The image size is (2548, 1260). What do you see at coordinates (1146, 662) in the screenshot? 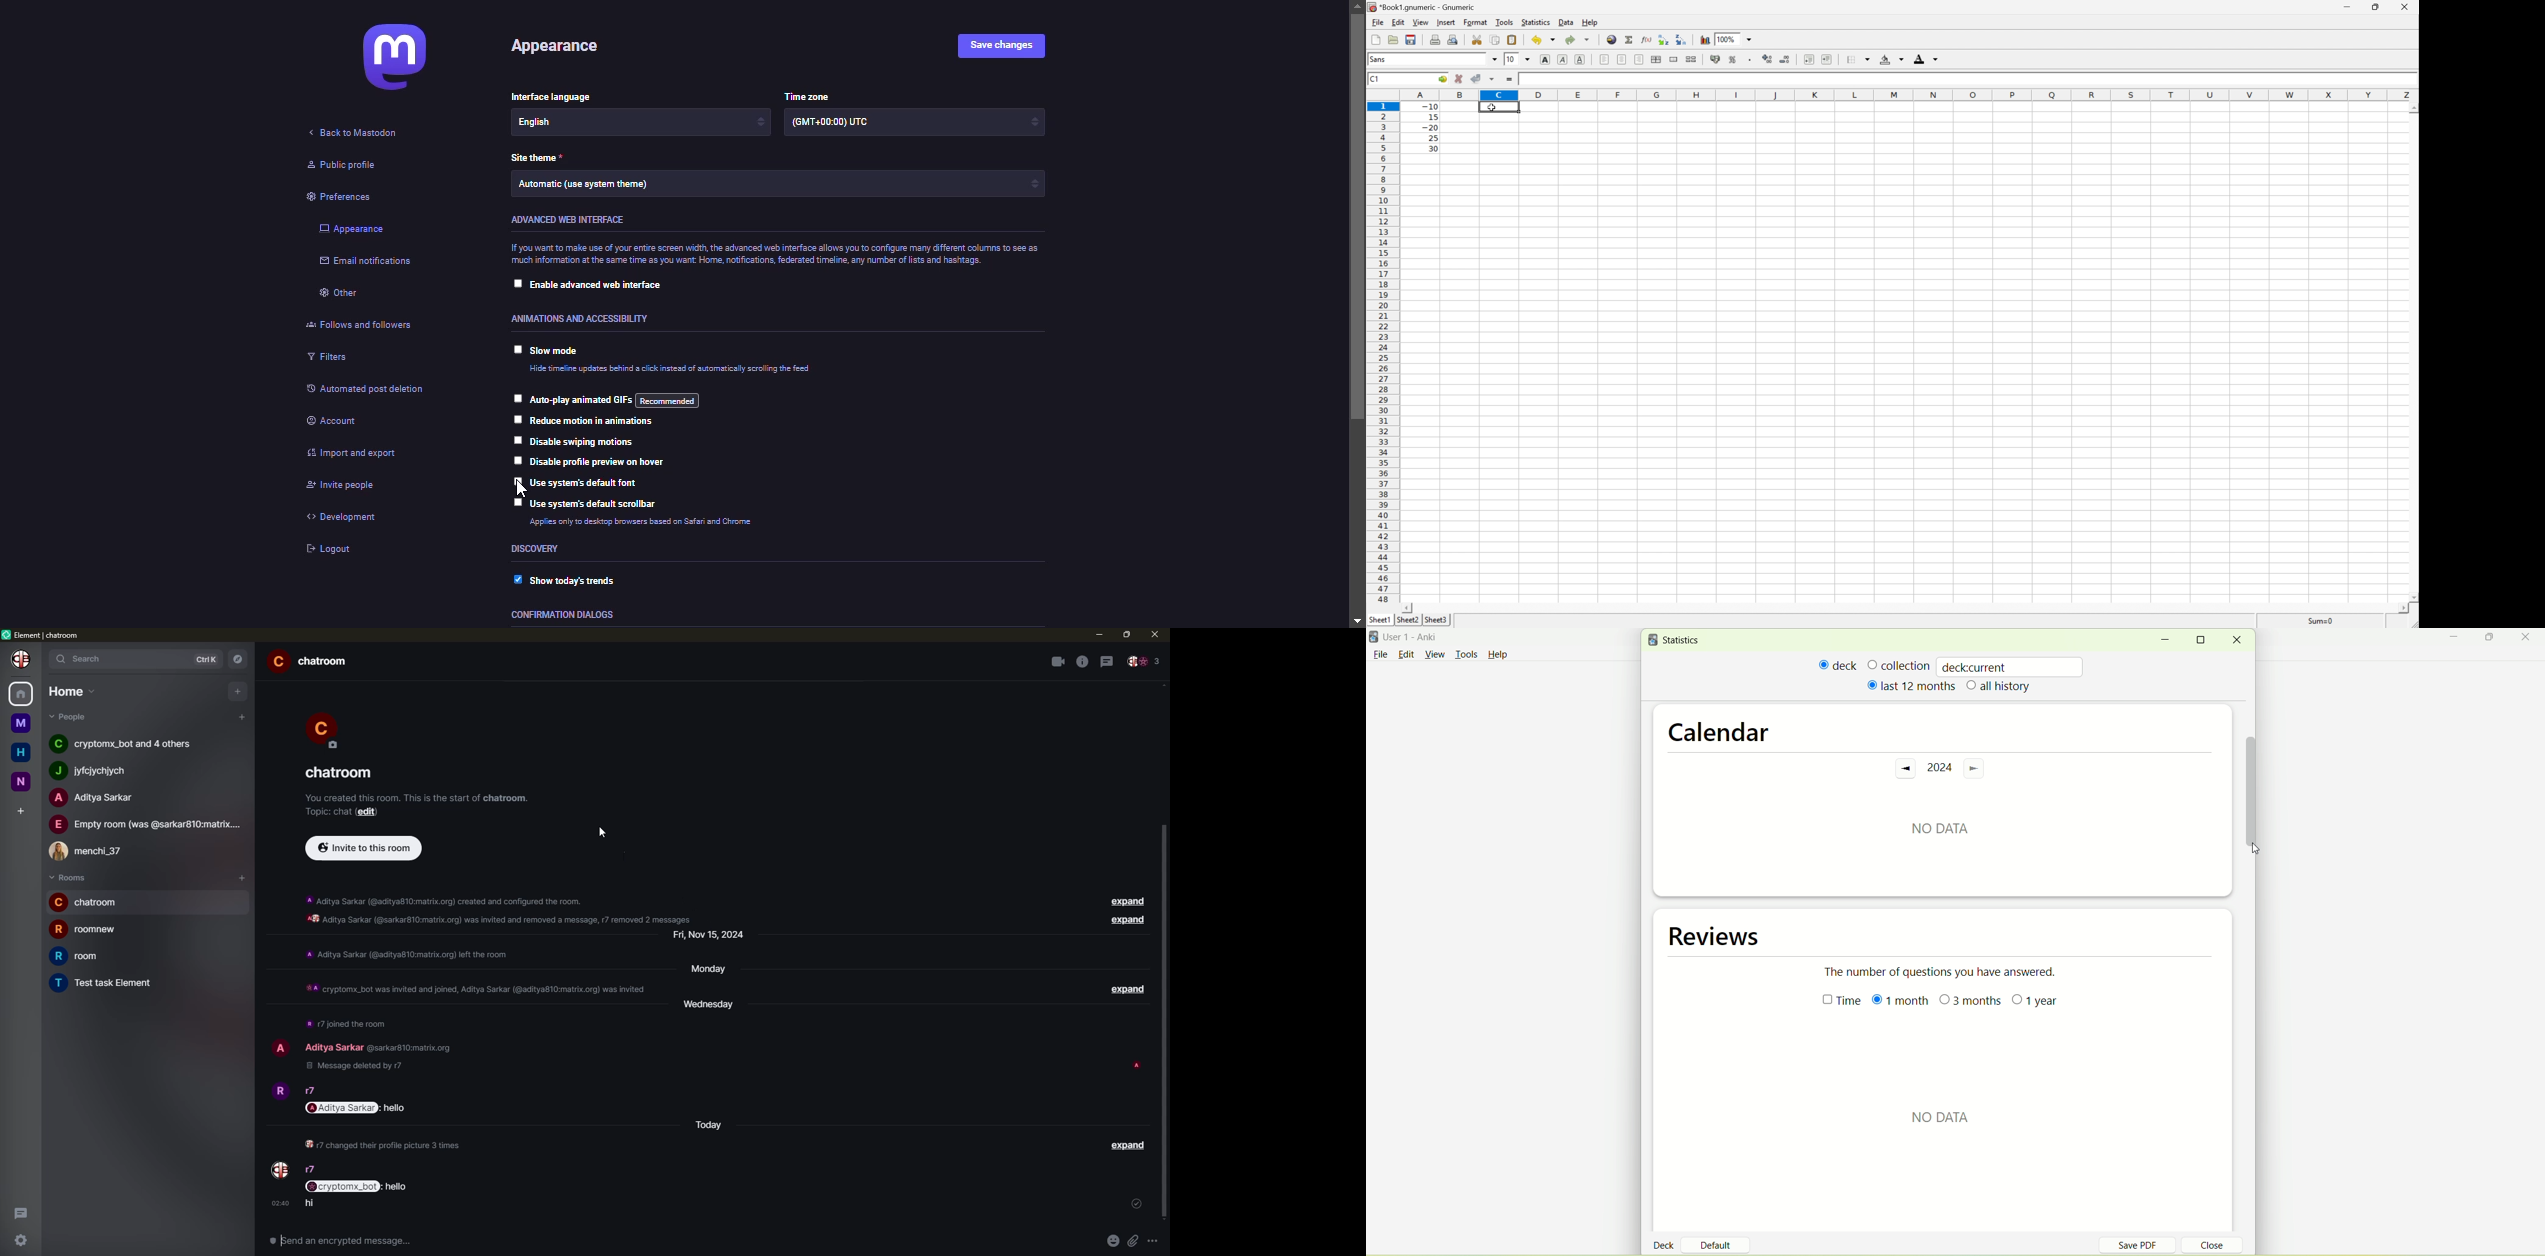
I see `people` at bounding box center [1146, 662].